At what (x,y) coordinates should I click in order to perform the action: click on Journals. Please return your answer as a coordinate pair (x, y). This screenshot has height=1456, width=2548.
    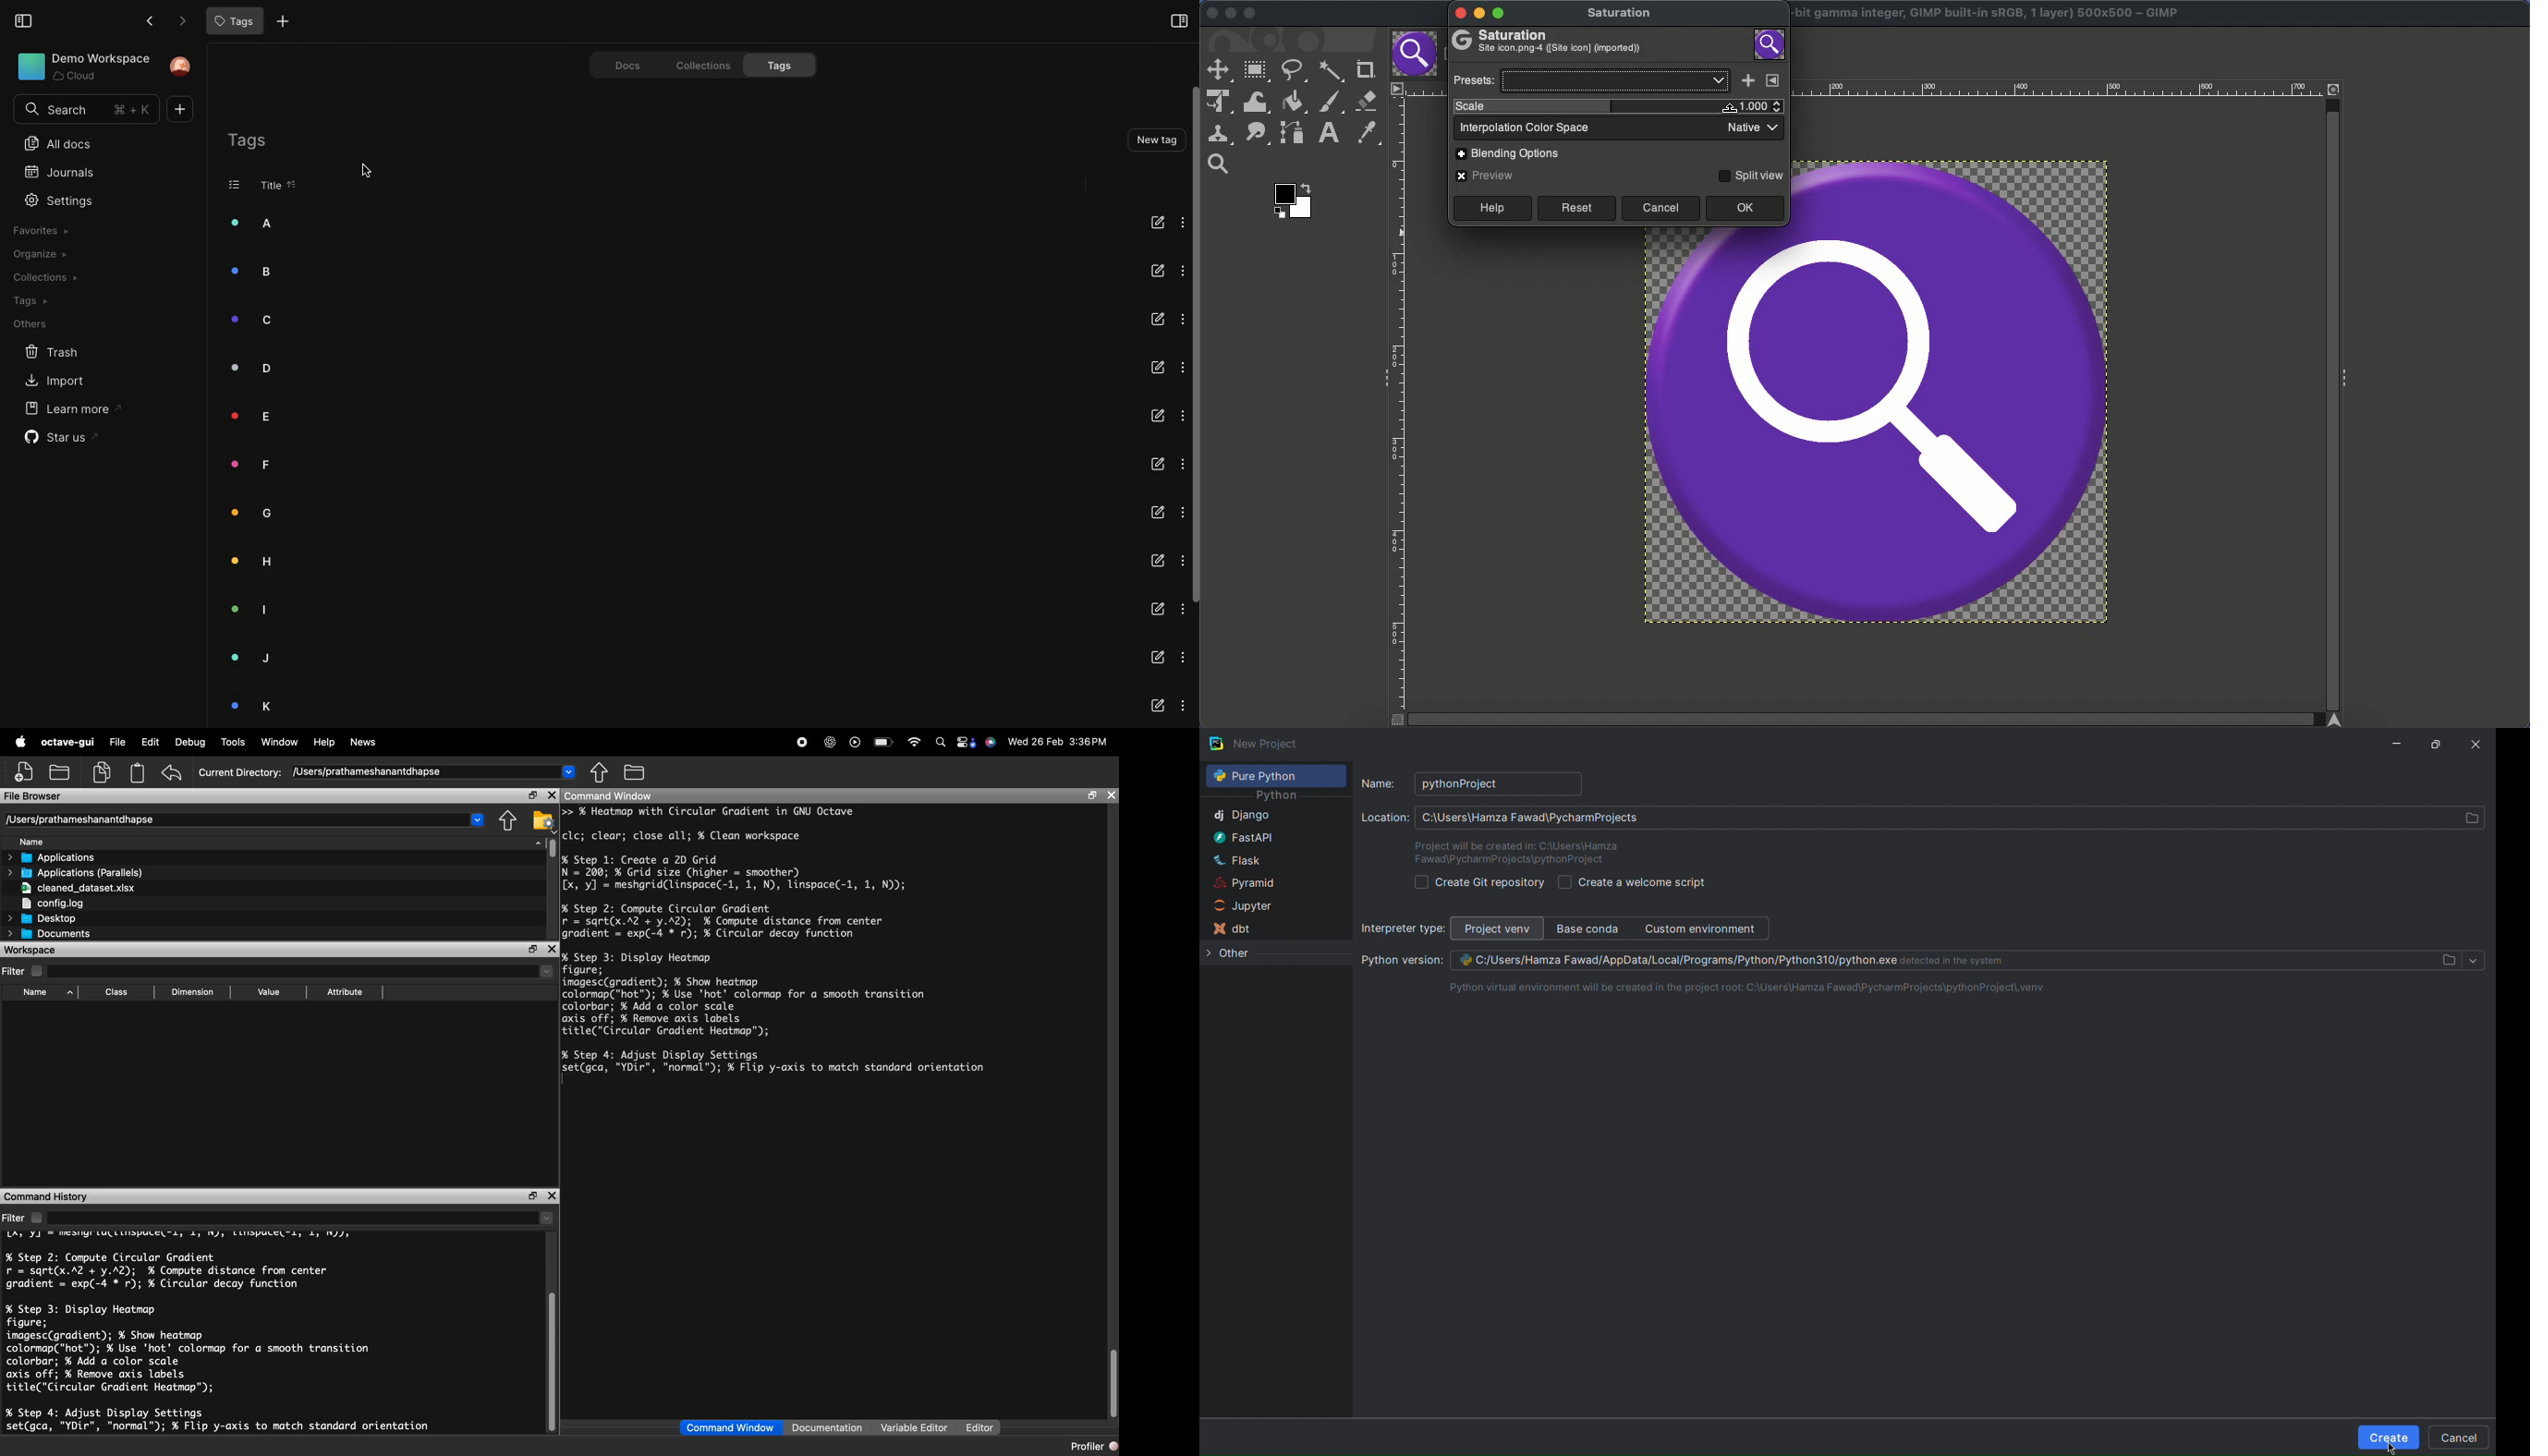
    Looking at the image, I should click on (52, 171).